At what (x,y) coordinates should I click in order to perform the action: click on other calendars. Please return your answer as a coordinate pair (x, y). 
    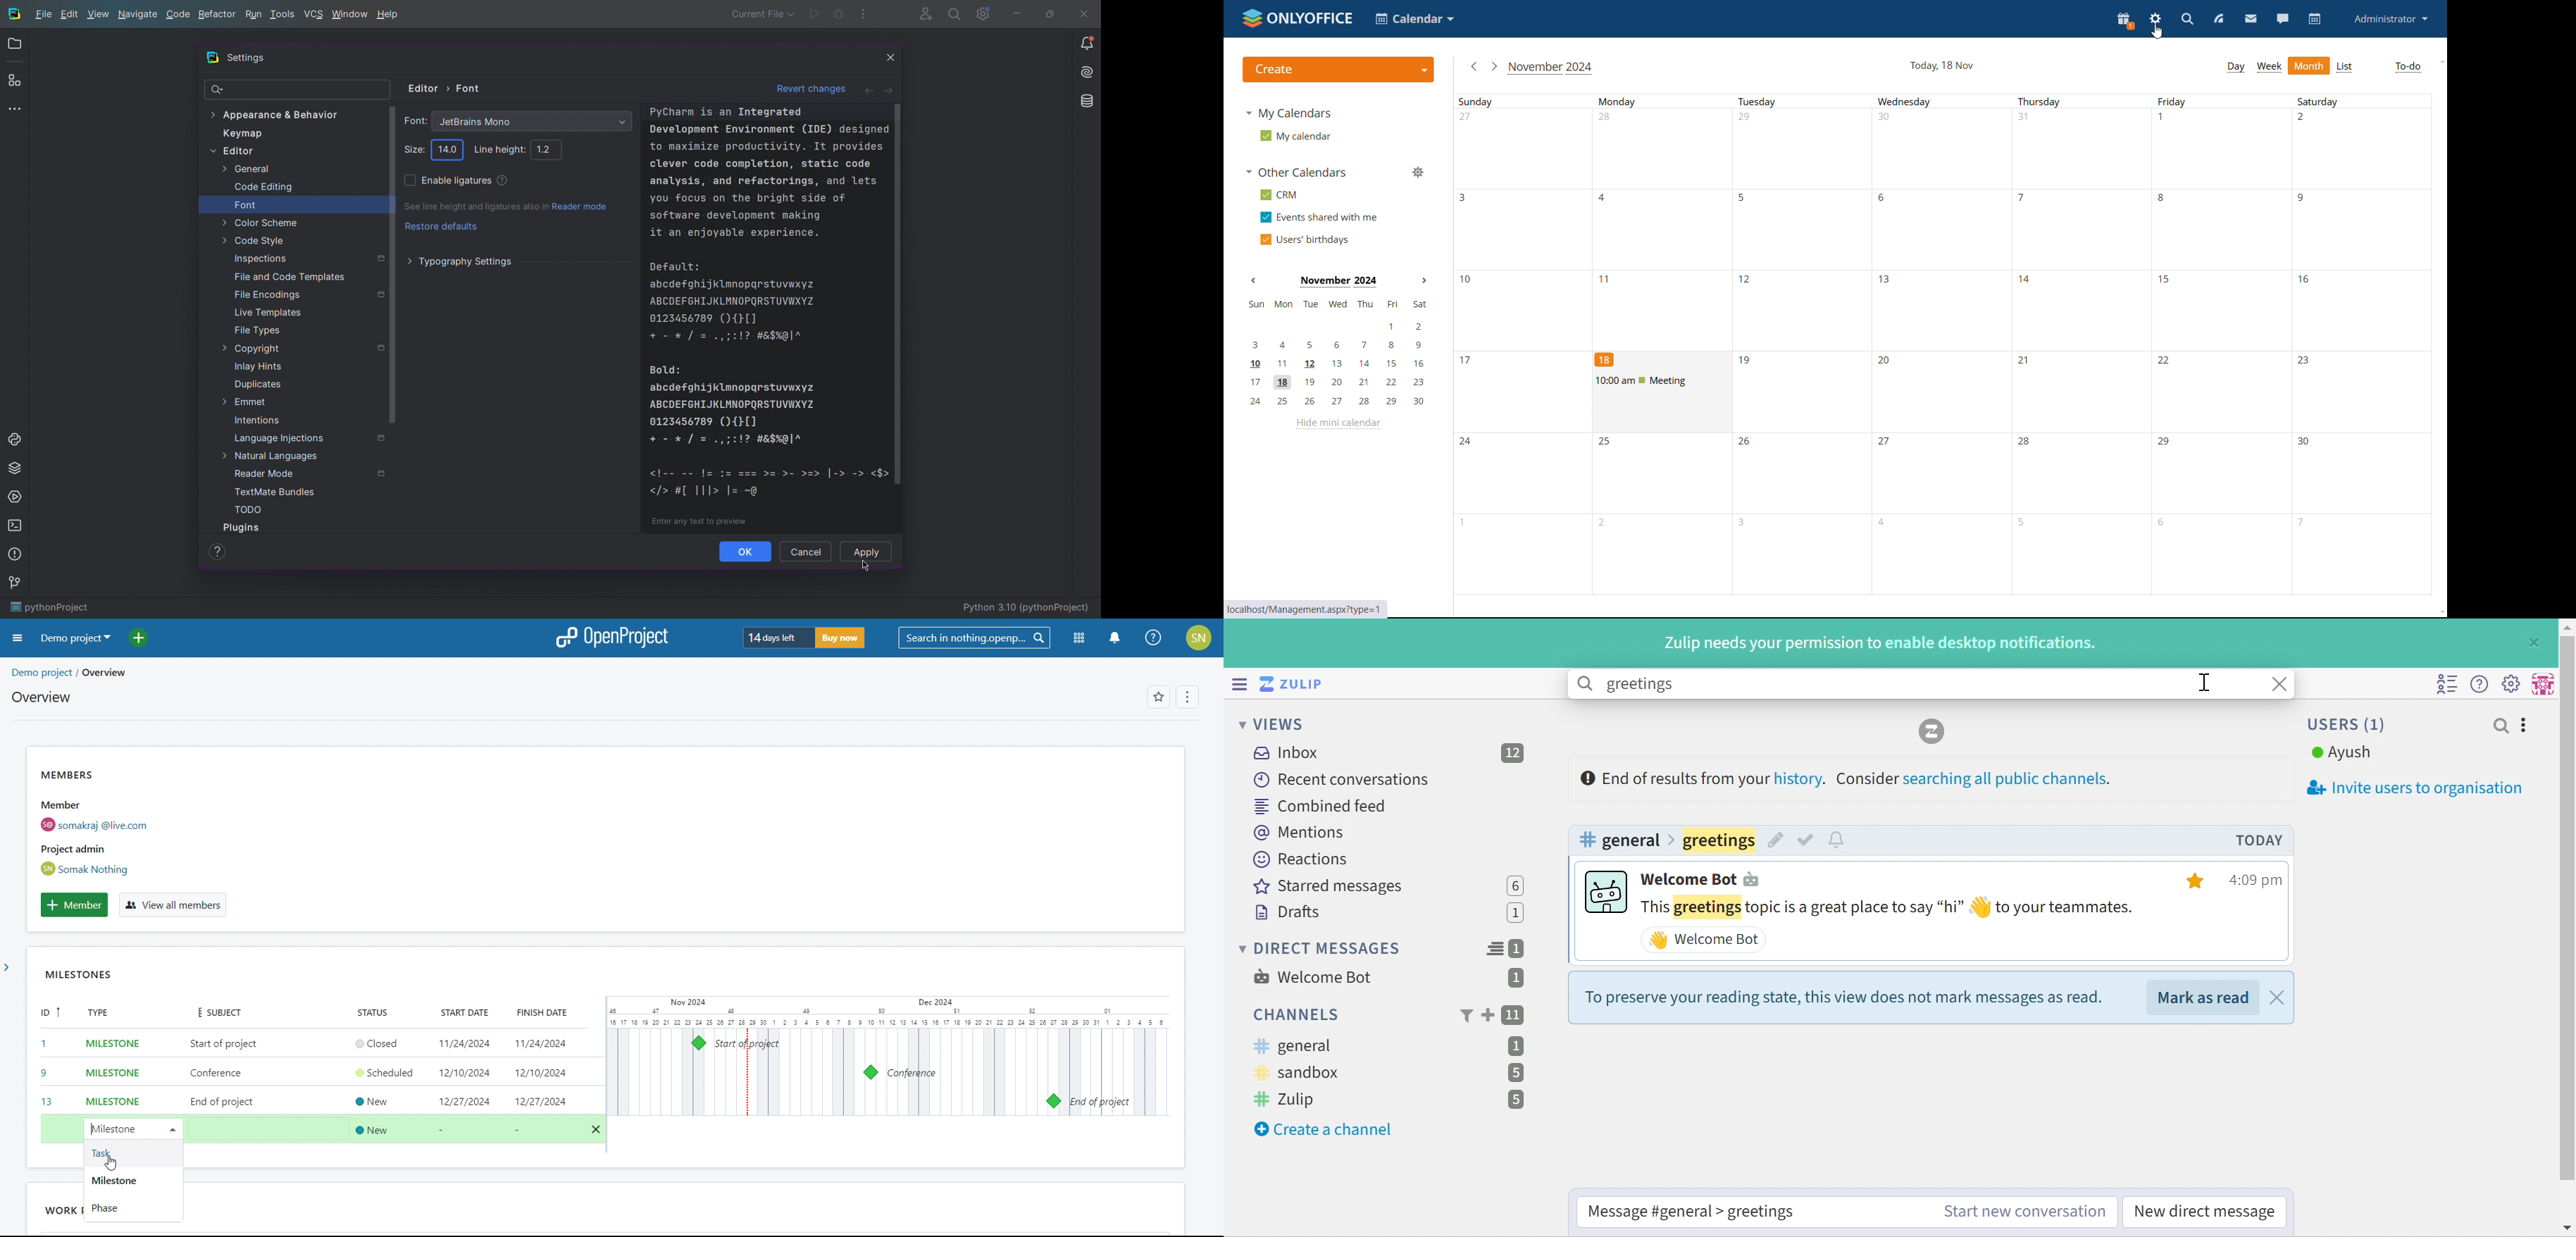
    Looking at the image, I should click on (1296, 172).